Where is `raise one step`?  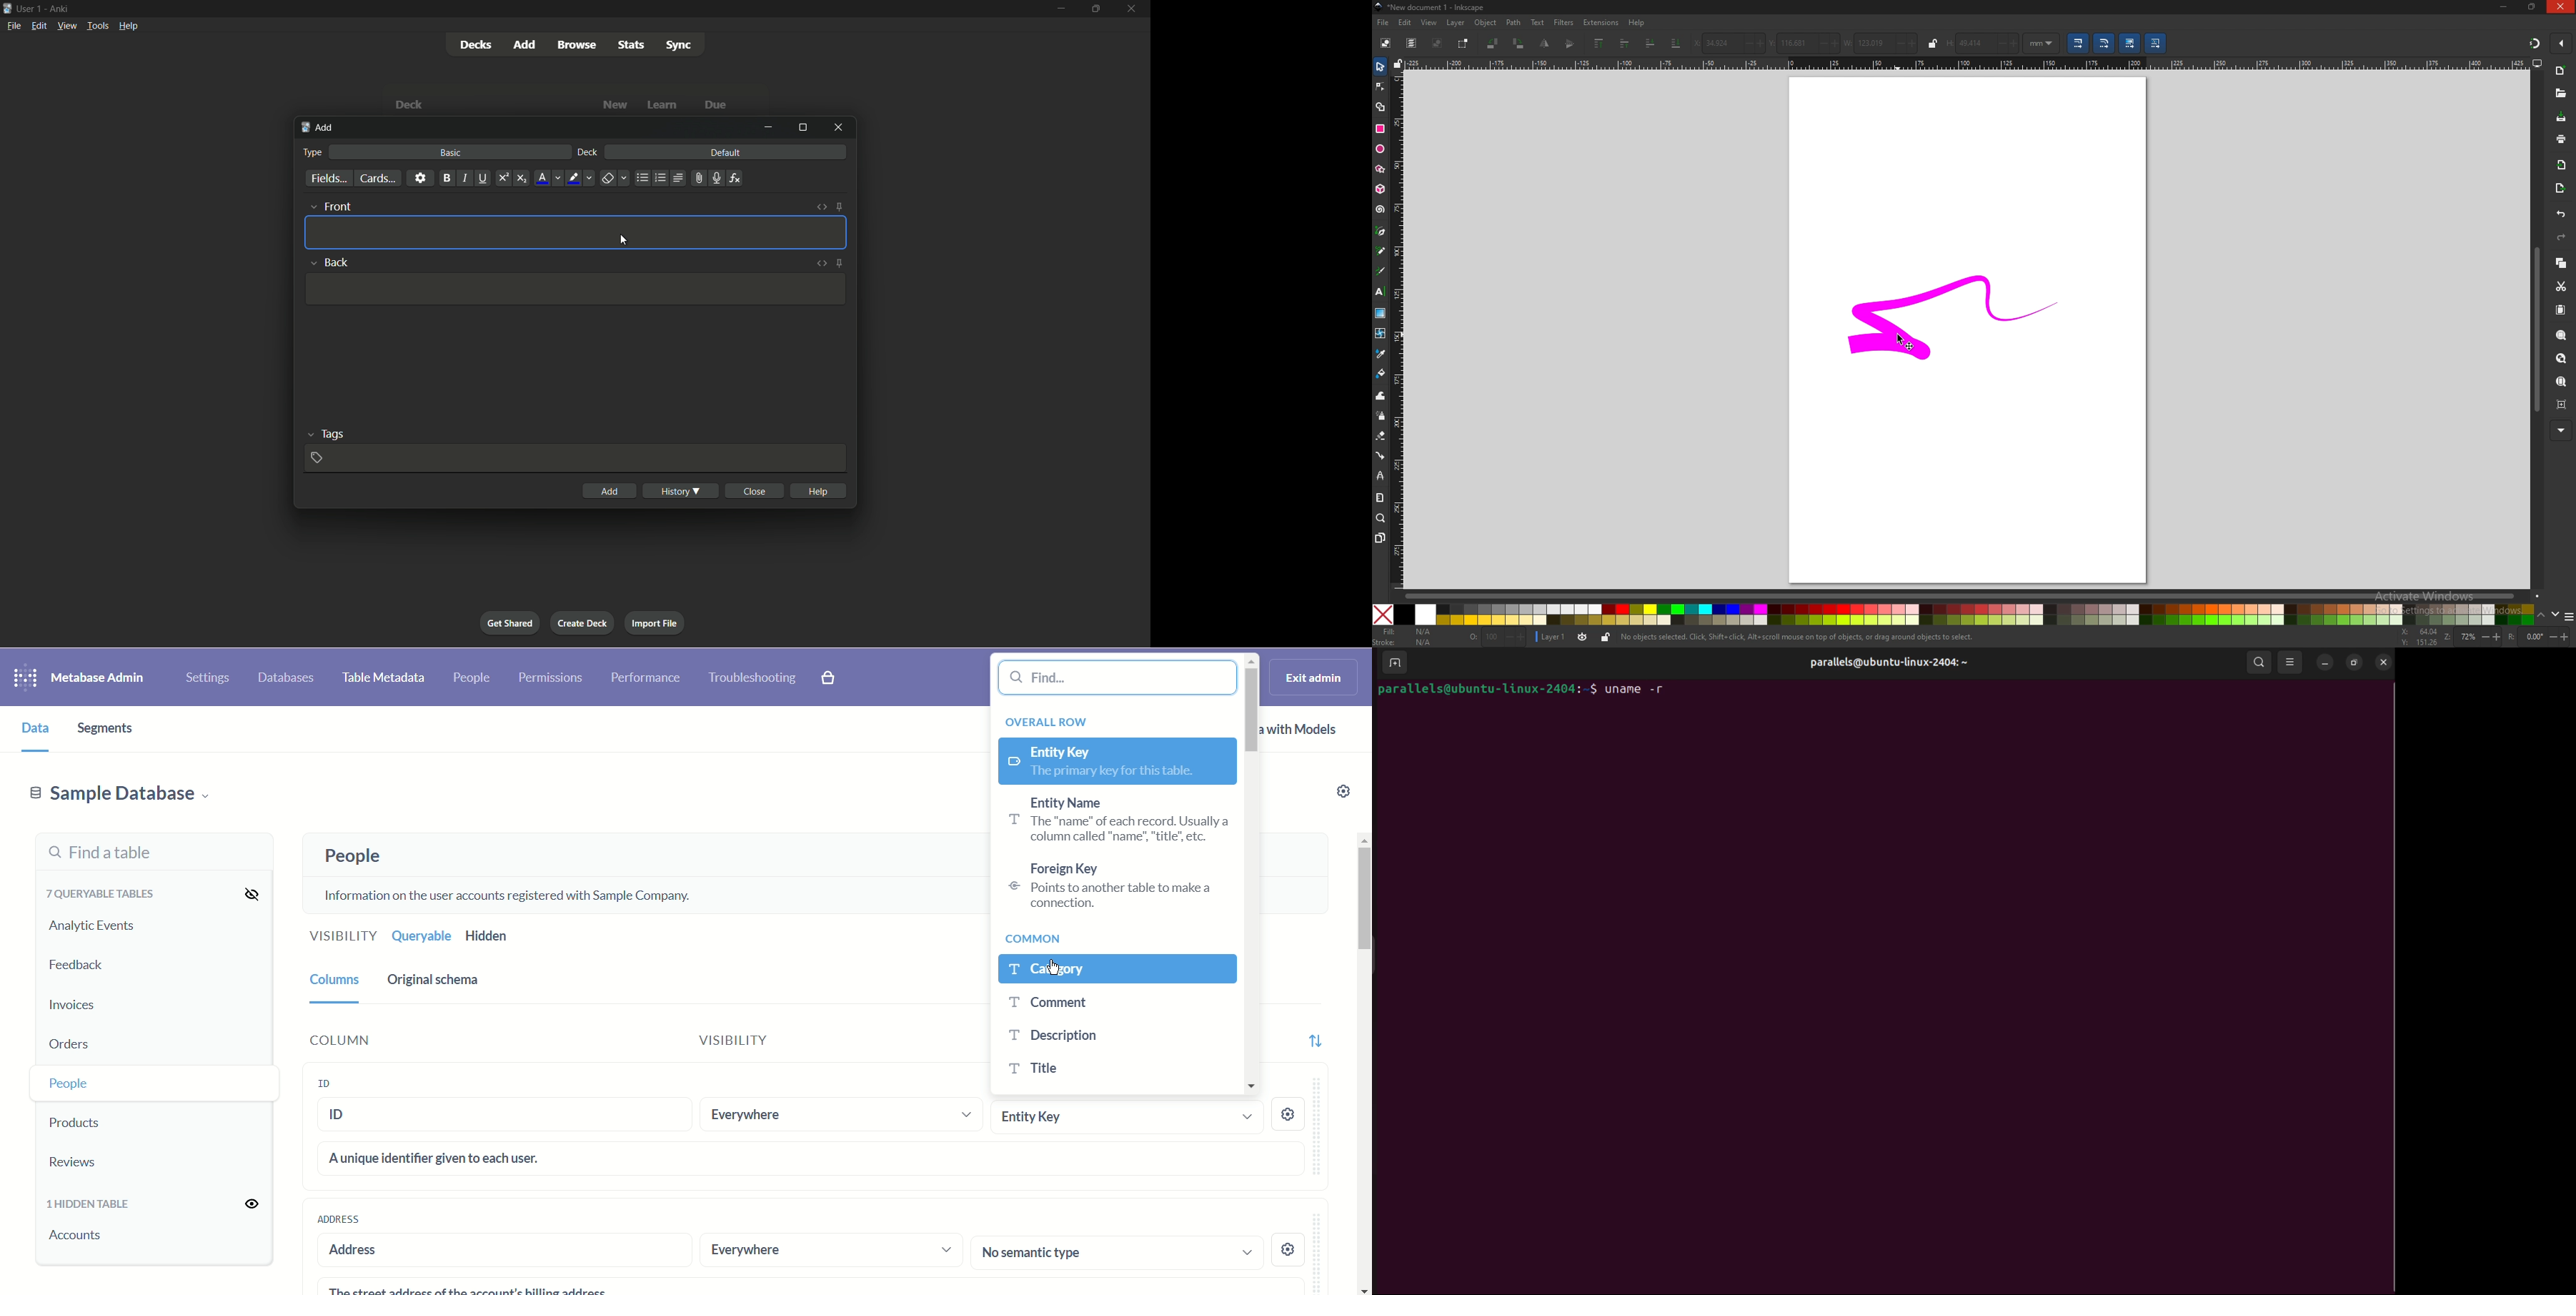 raise one step is located at coordinates (1624, 44).